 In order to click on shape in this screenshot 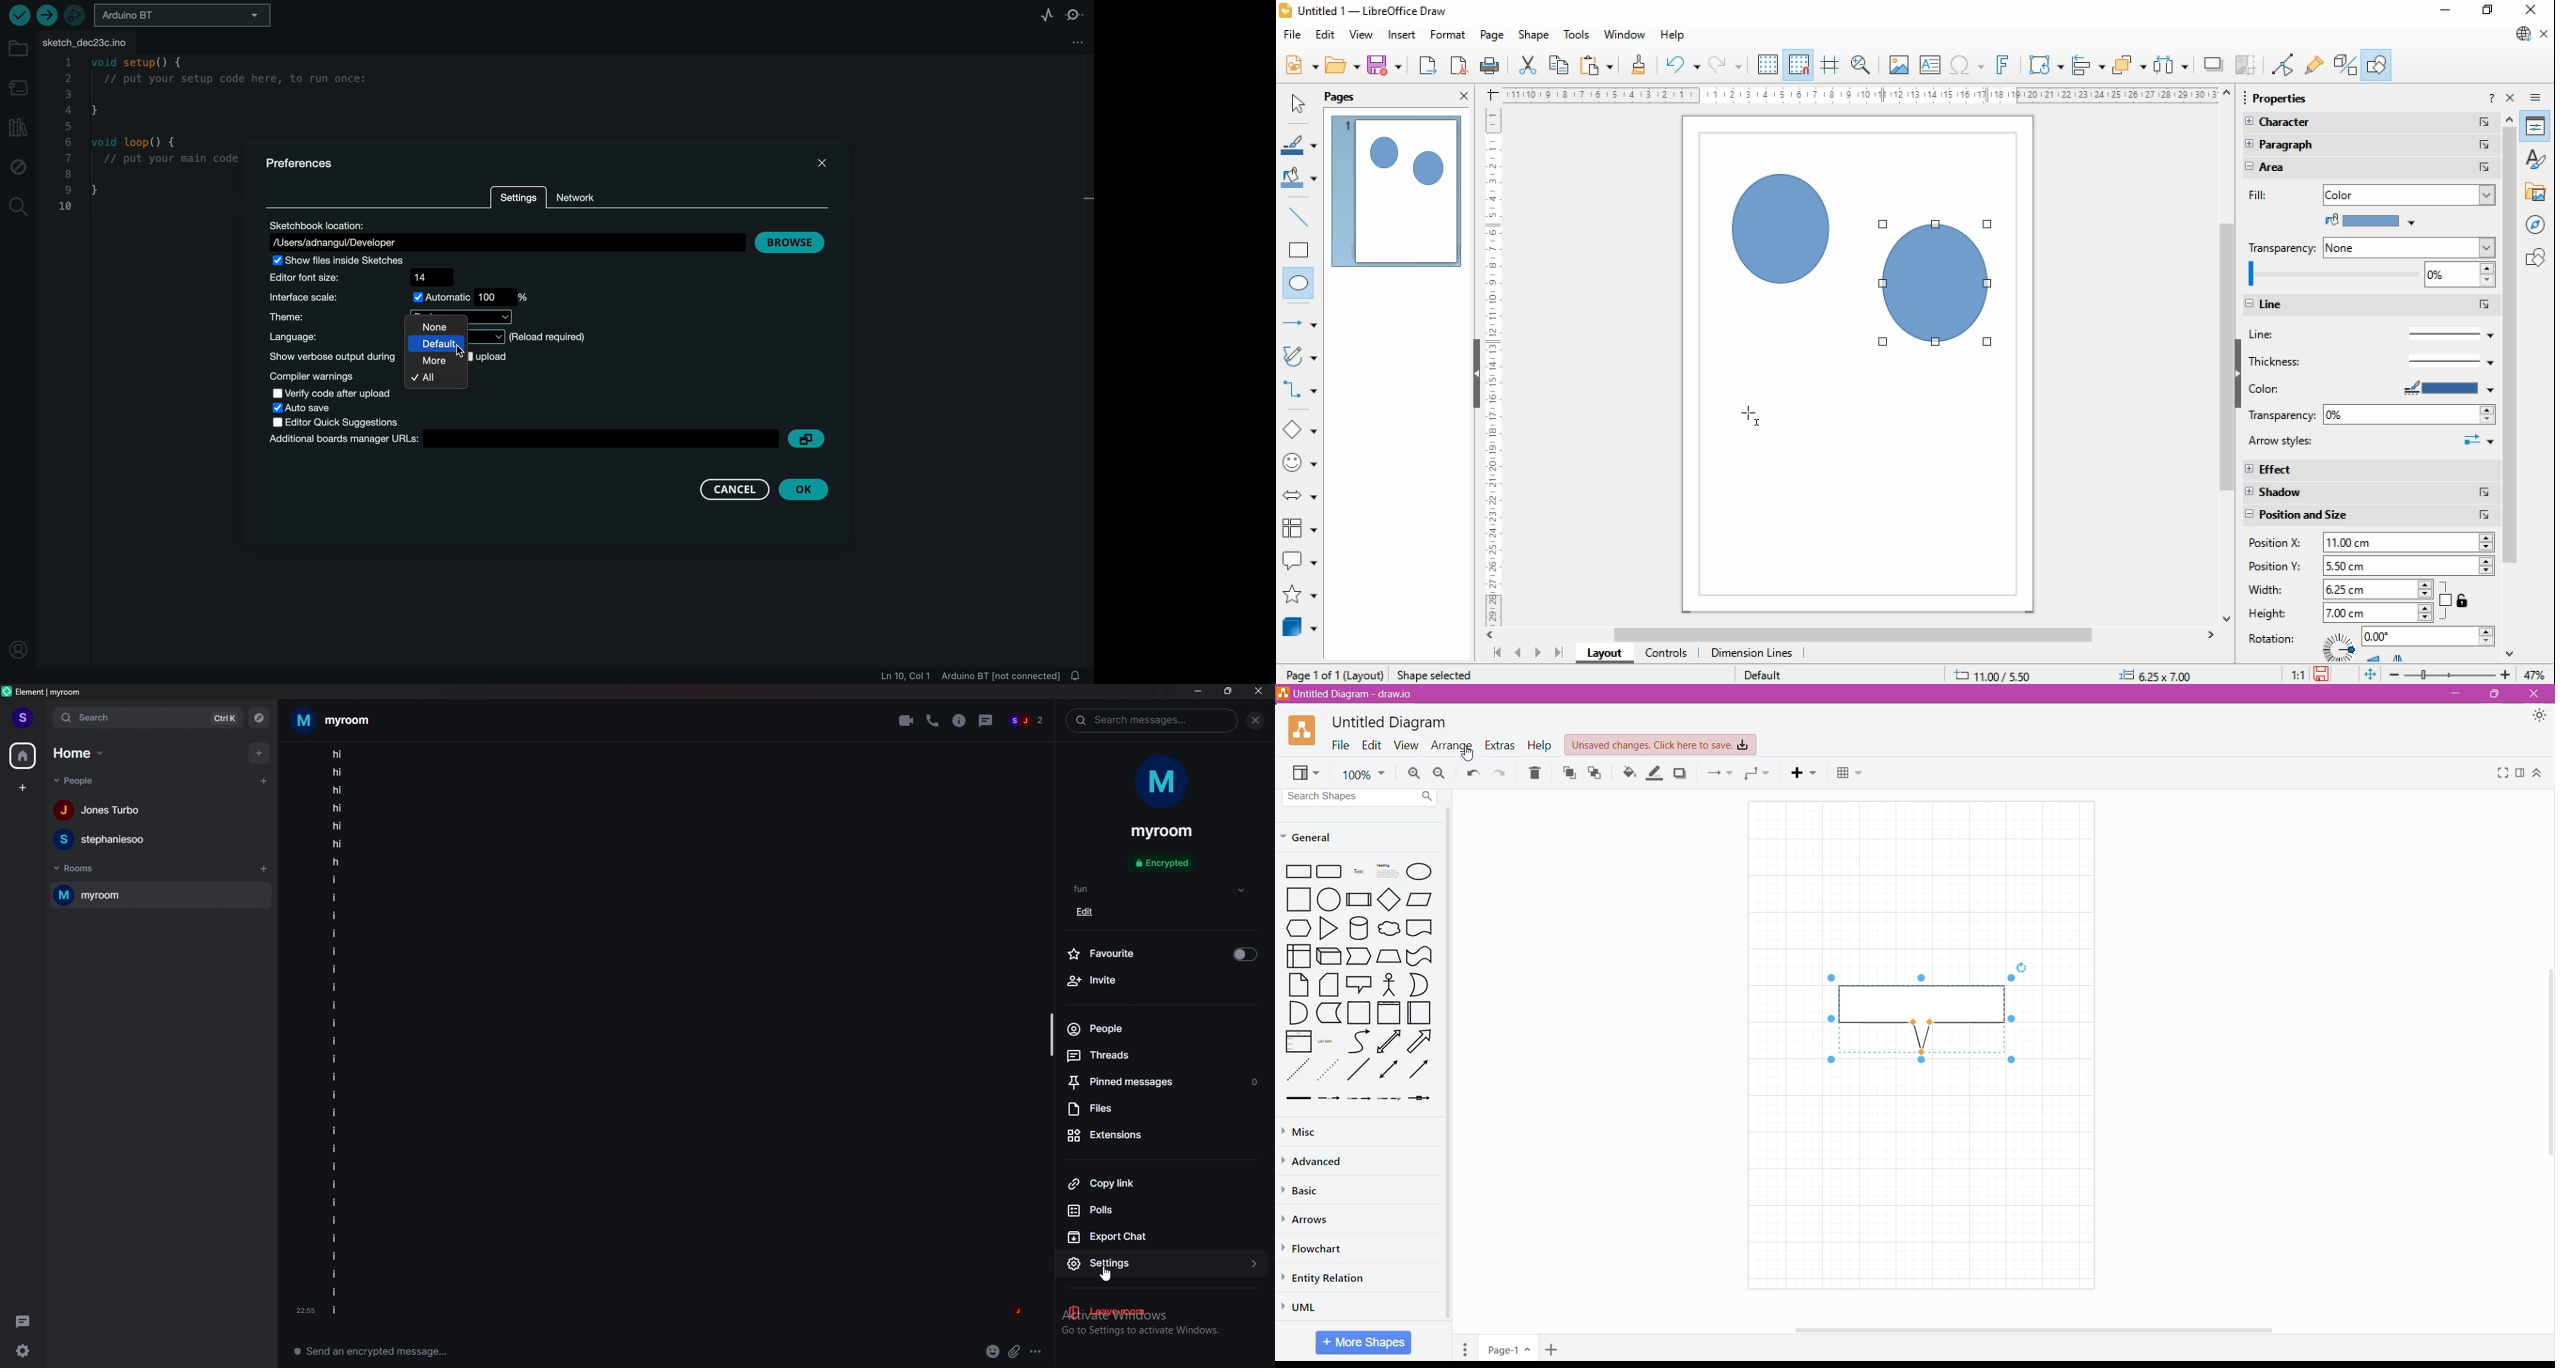, I will do `click(1533, 35)`.